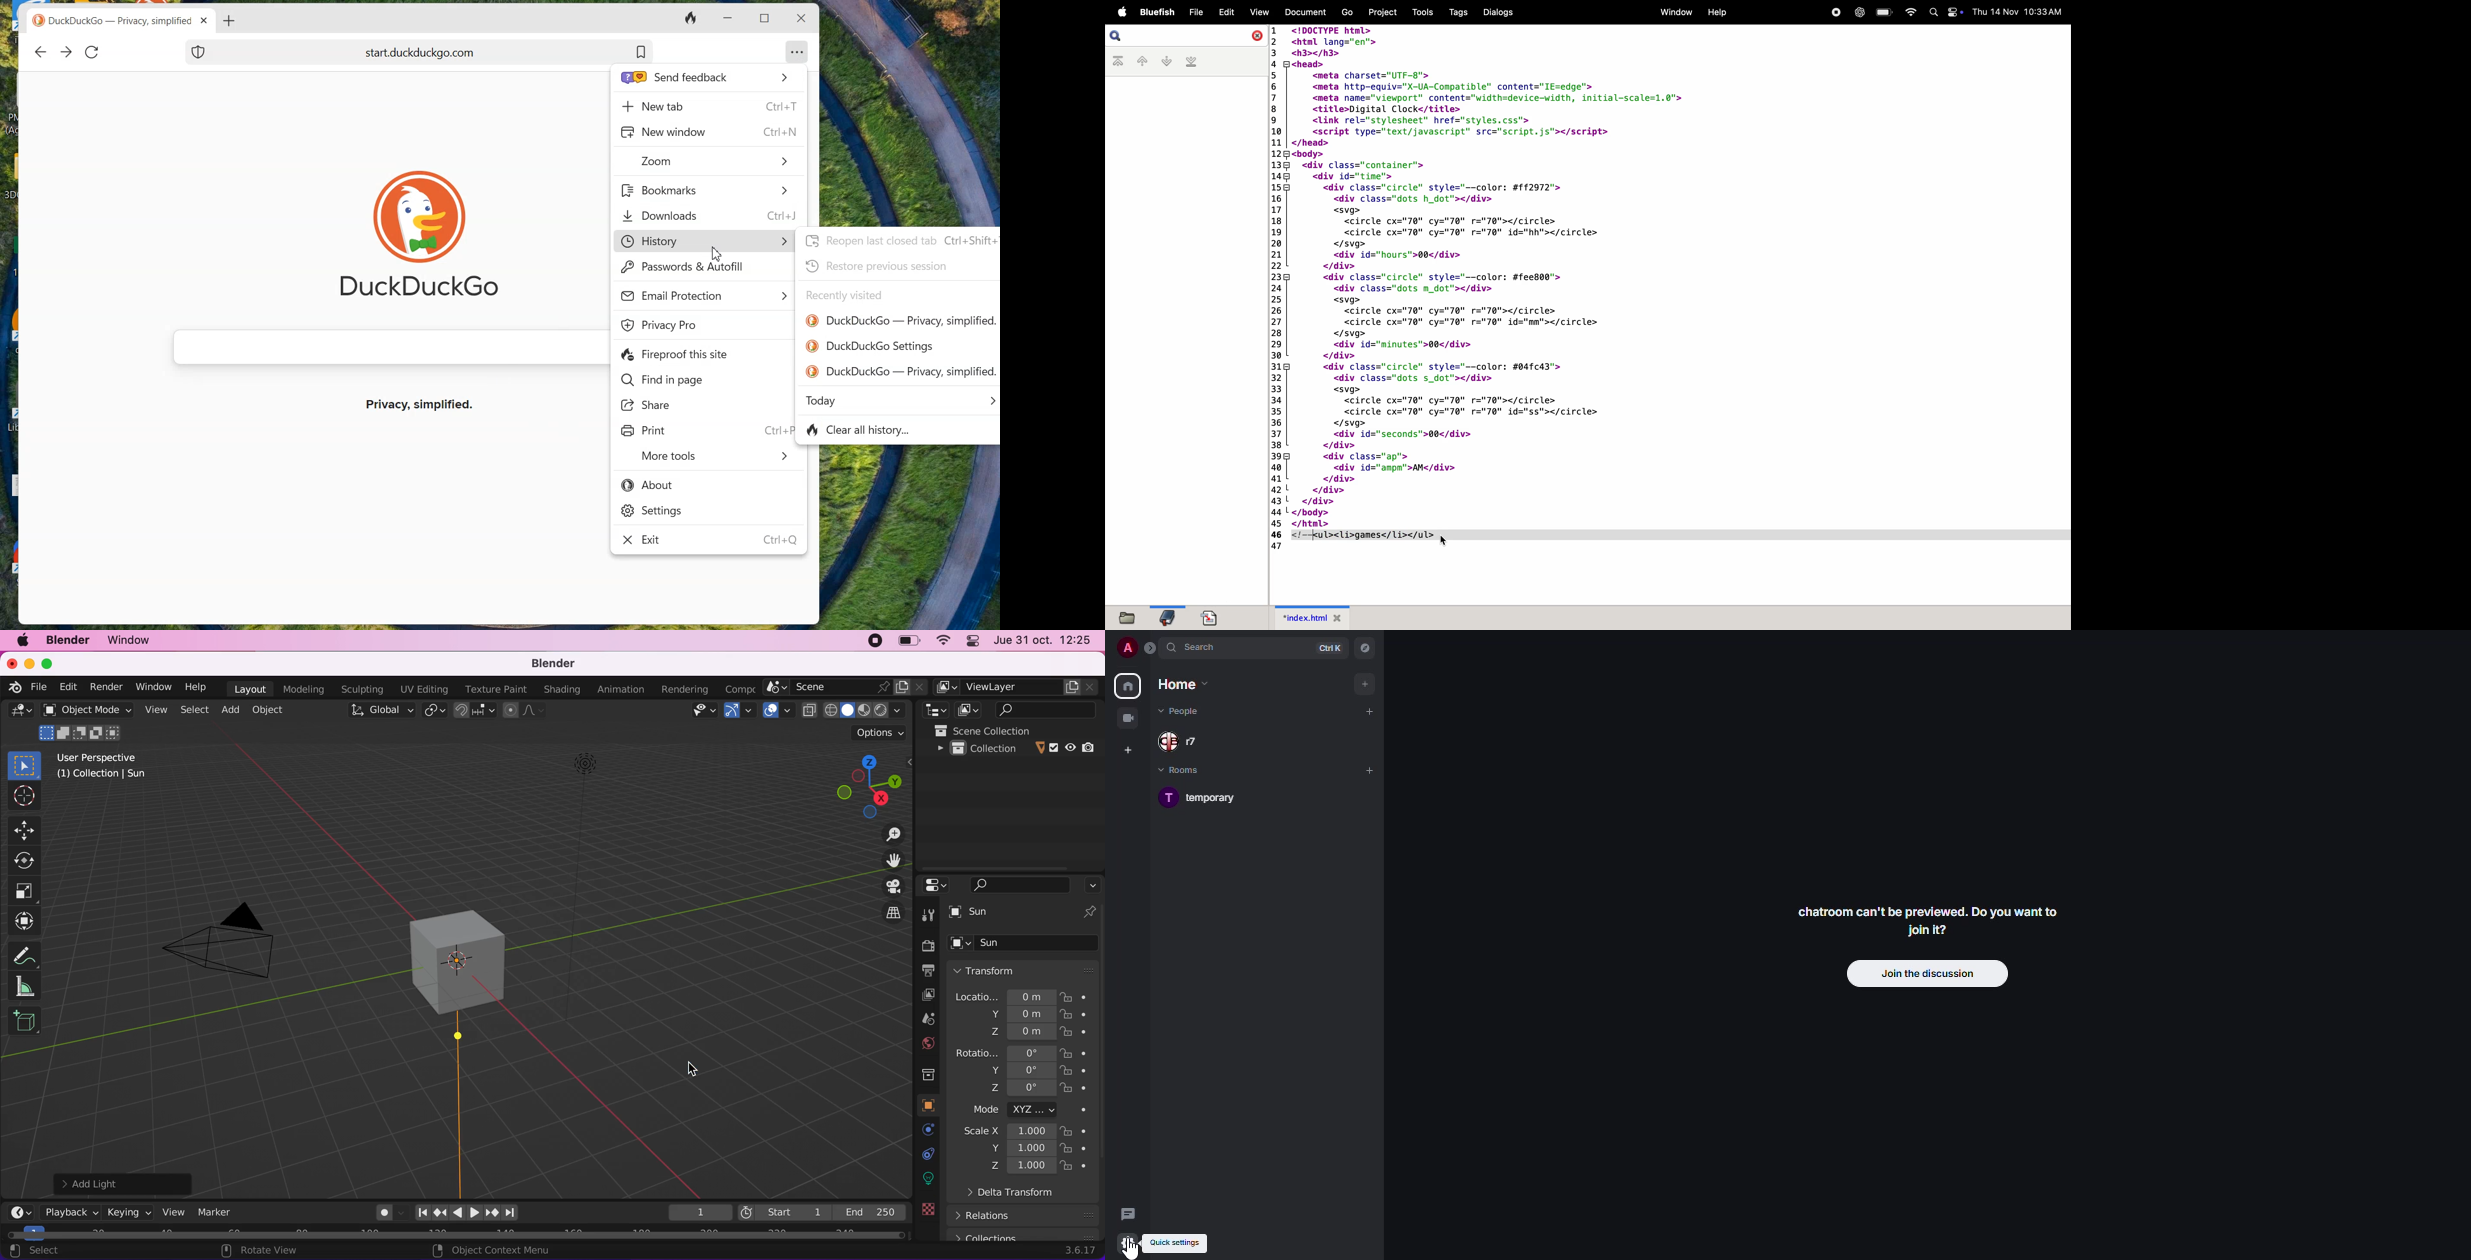 Image resolution: width=2492 pixels, height=1260 pixels. What do you see at coordinates (775, 429) in the screenshot?
I see `shortkey` at bounding box center [775, 429].